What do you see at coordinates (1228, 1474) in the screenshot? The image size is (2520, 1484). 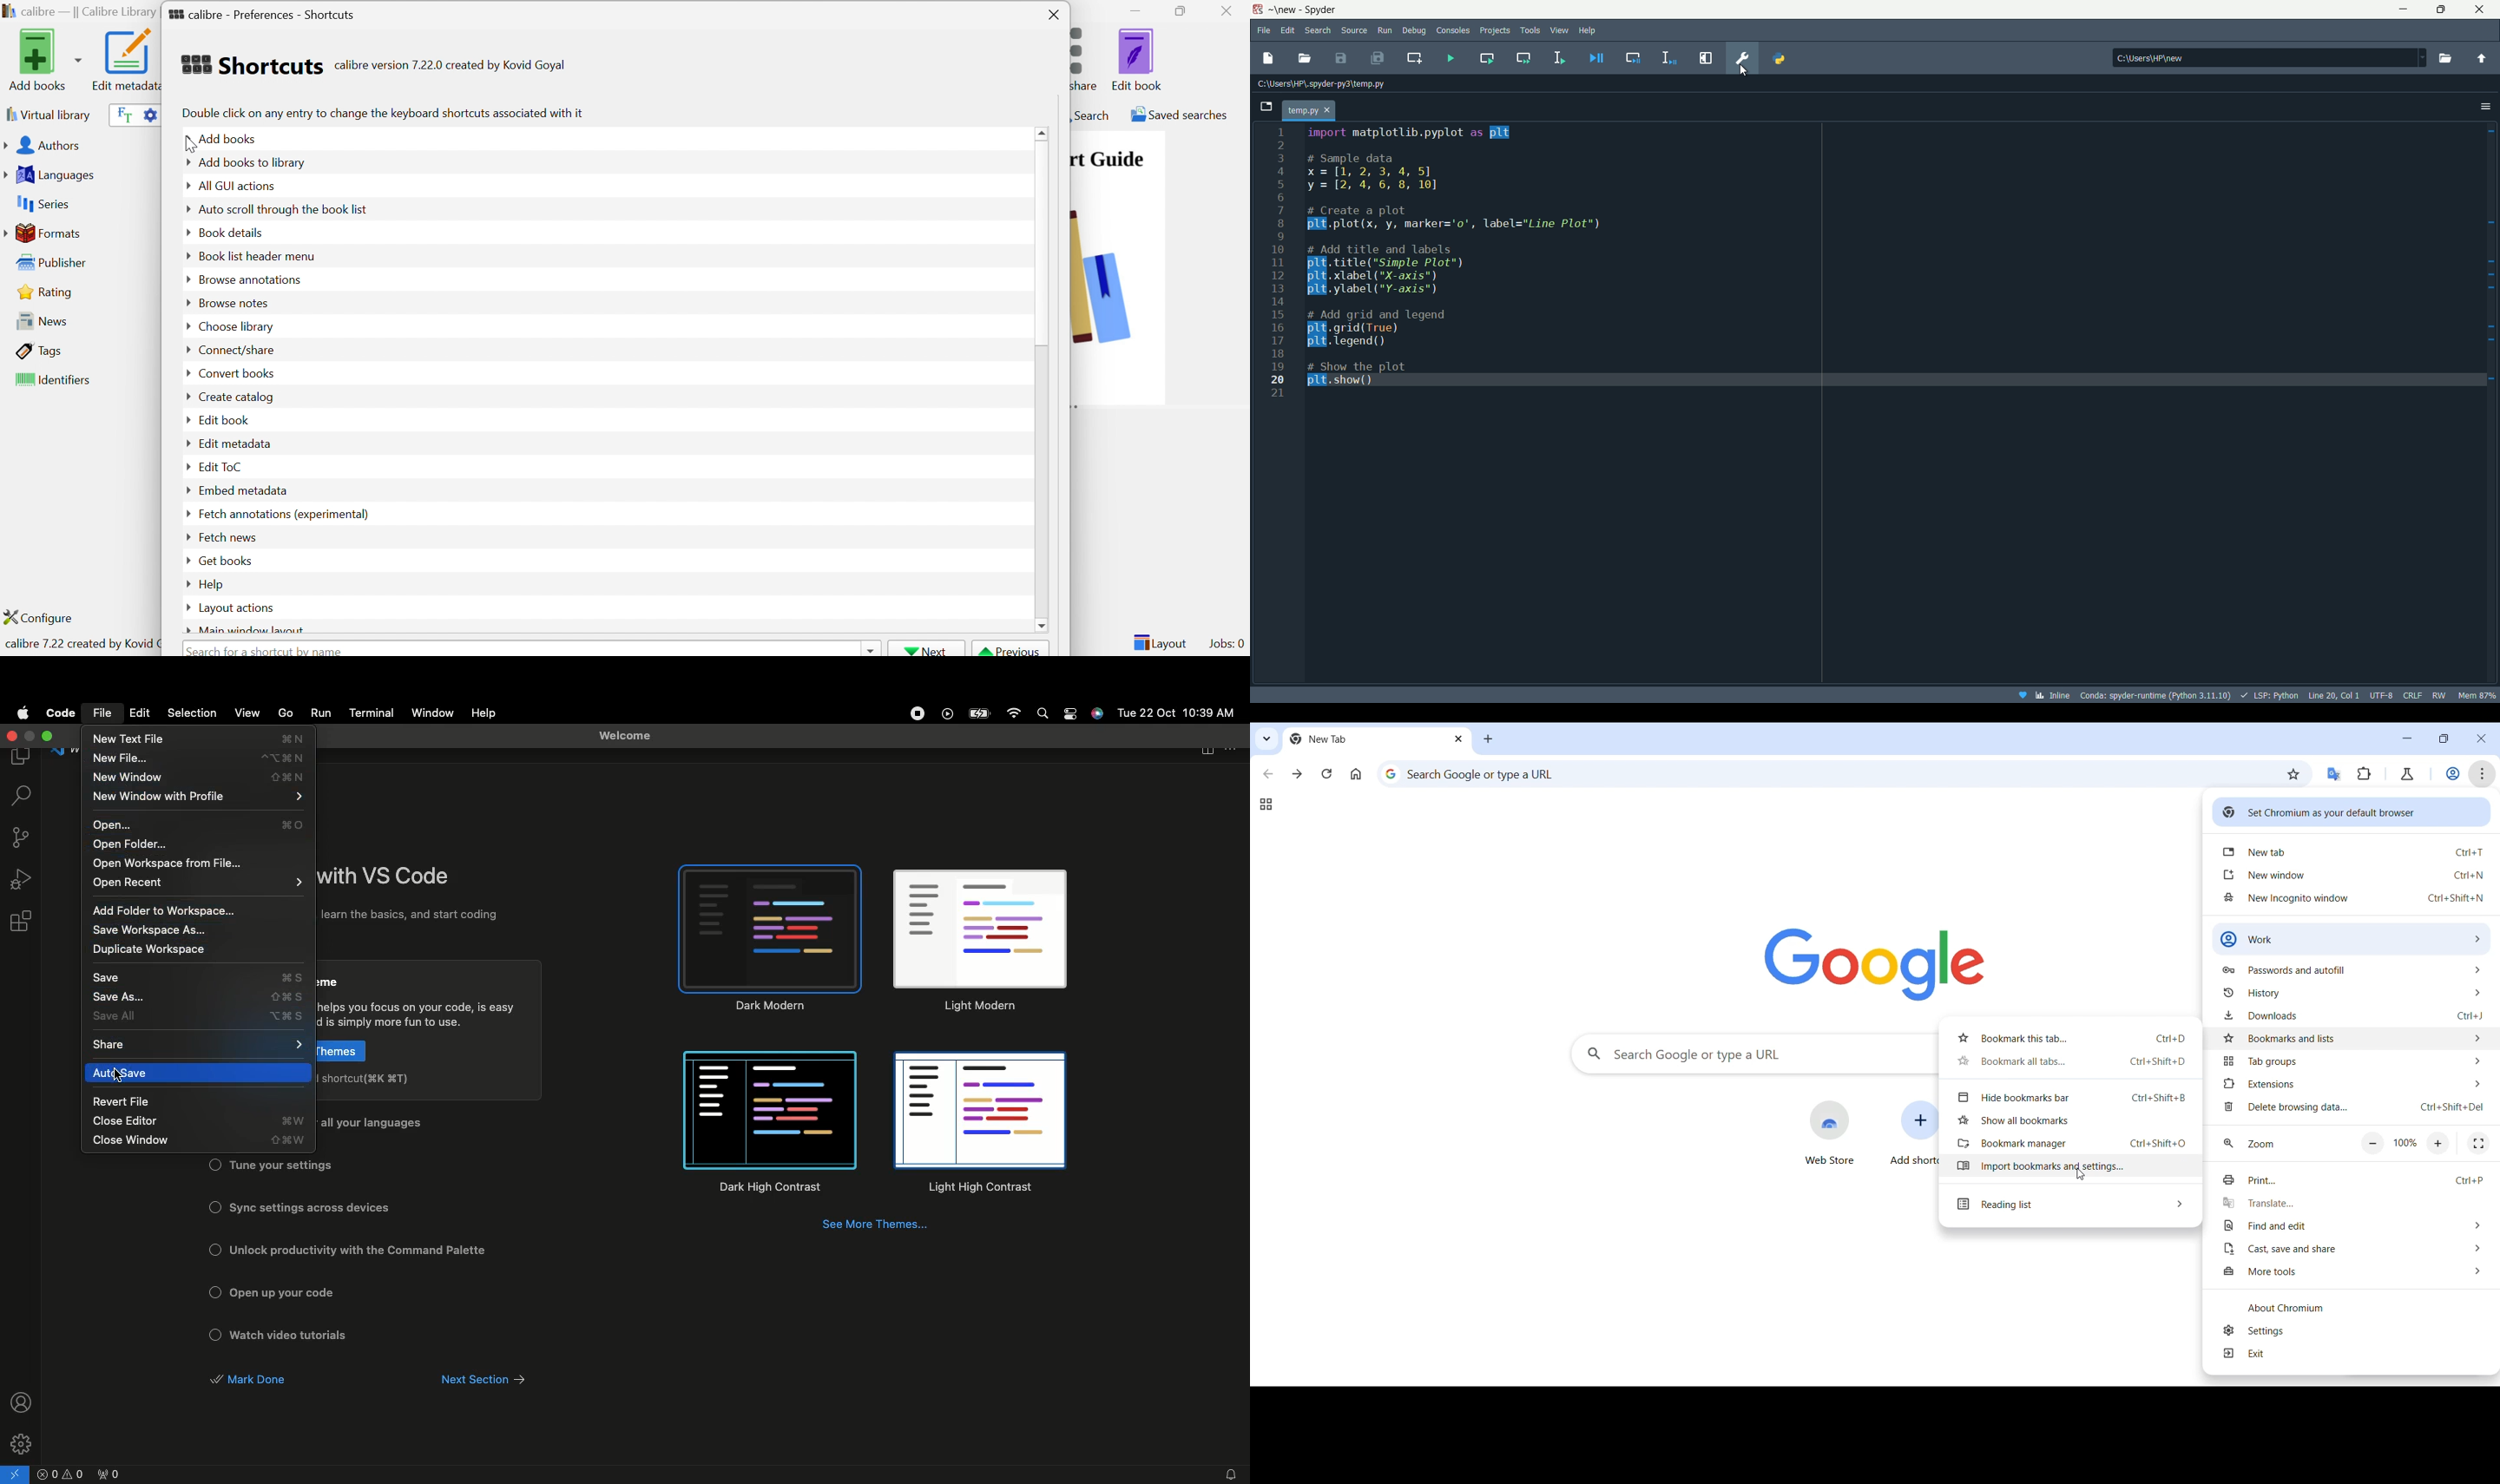 I see `Notifications` at bounding box center [1228, 1474].